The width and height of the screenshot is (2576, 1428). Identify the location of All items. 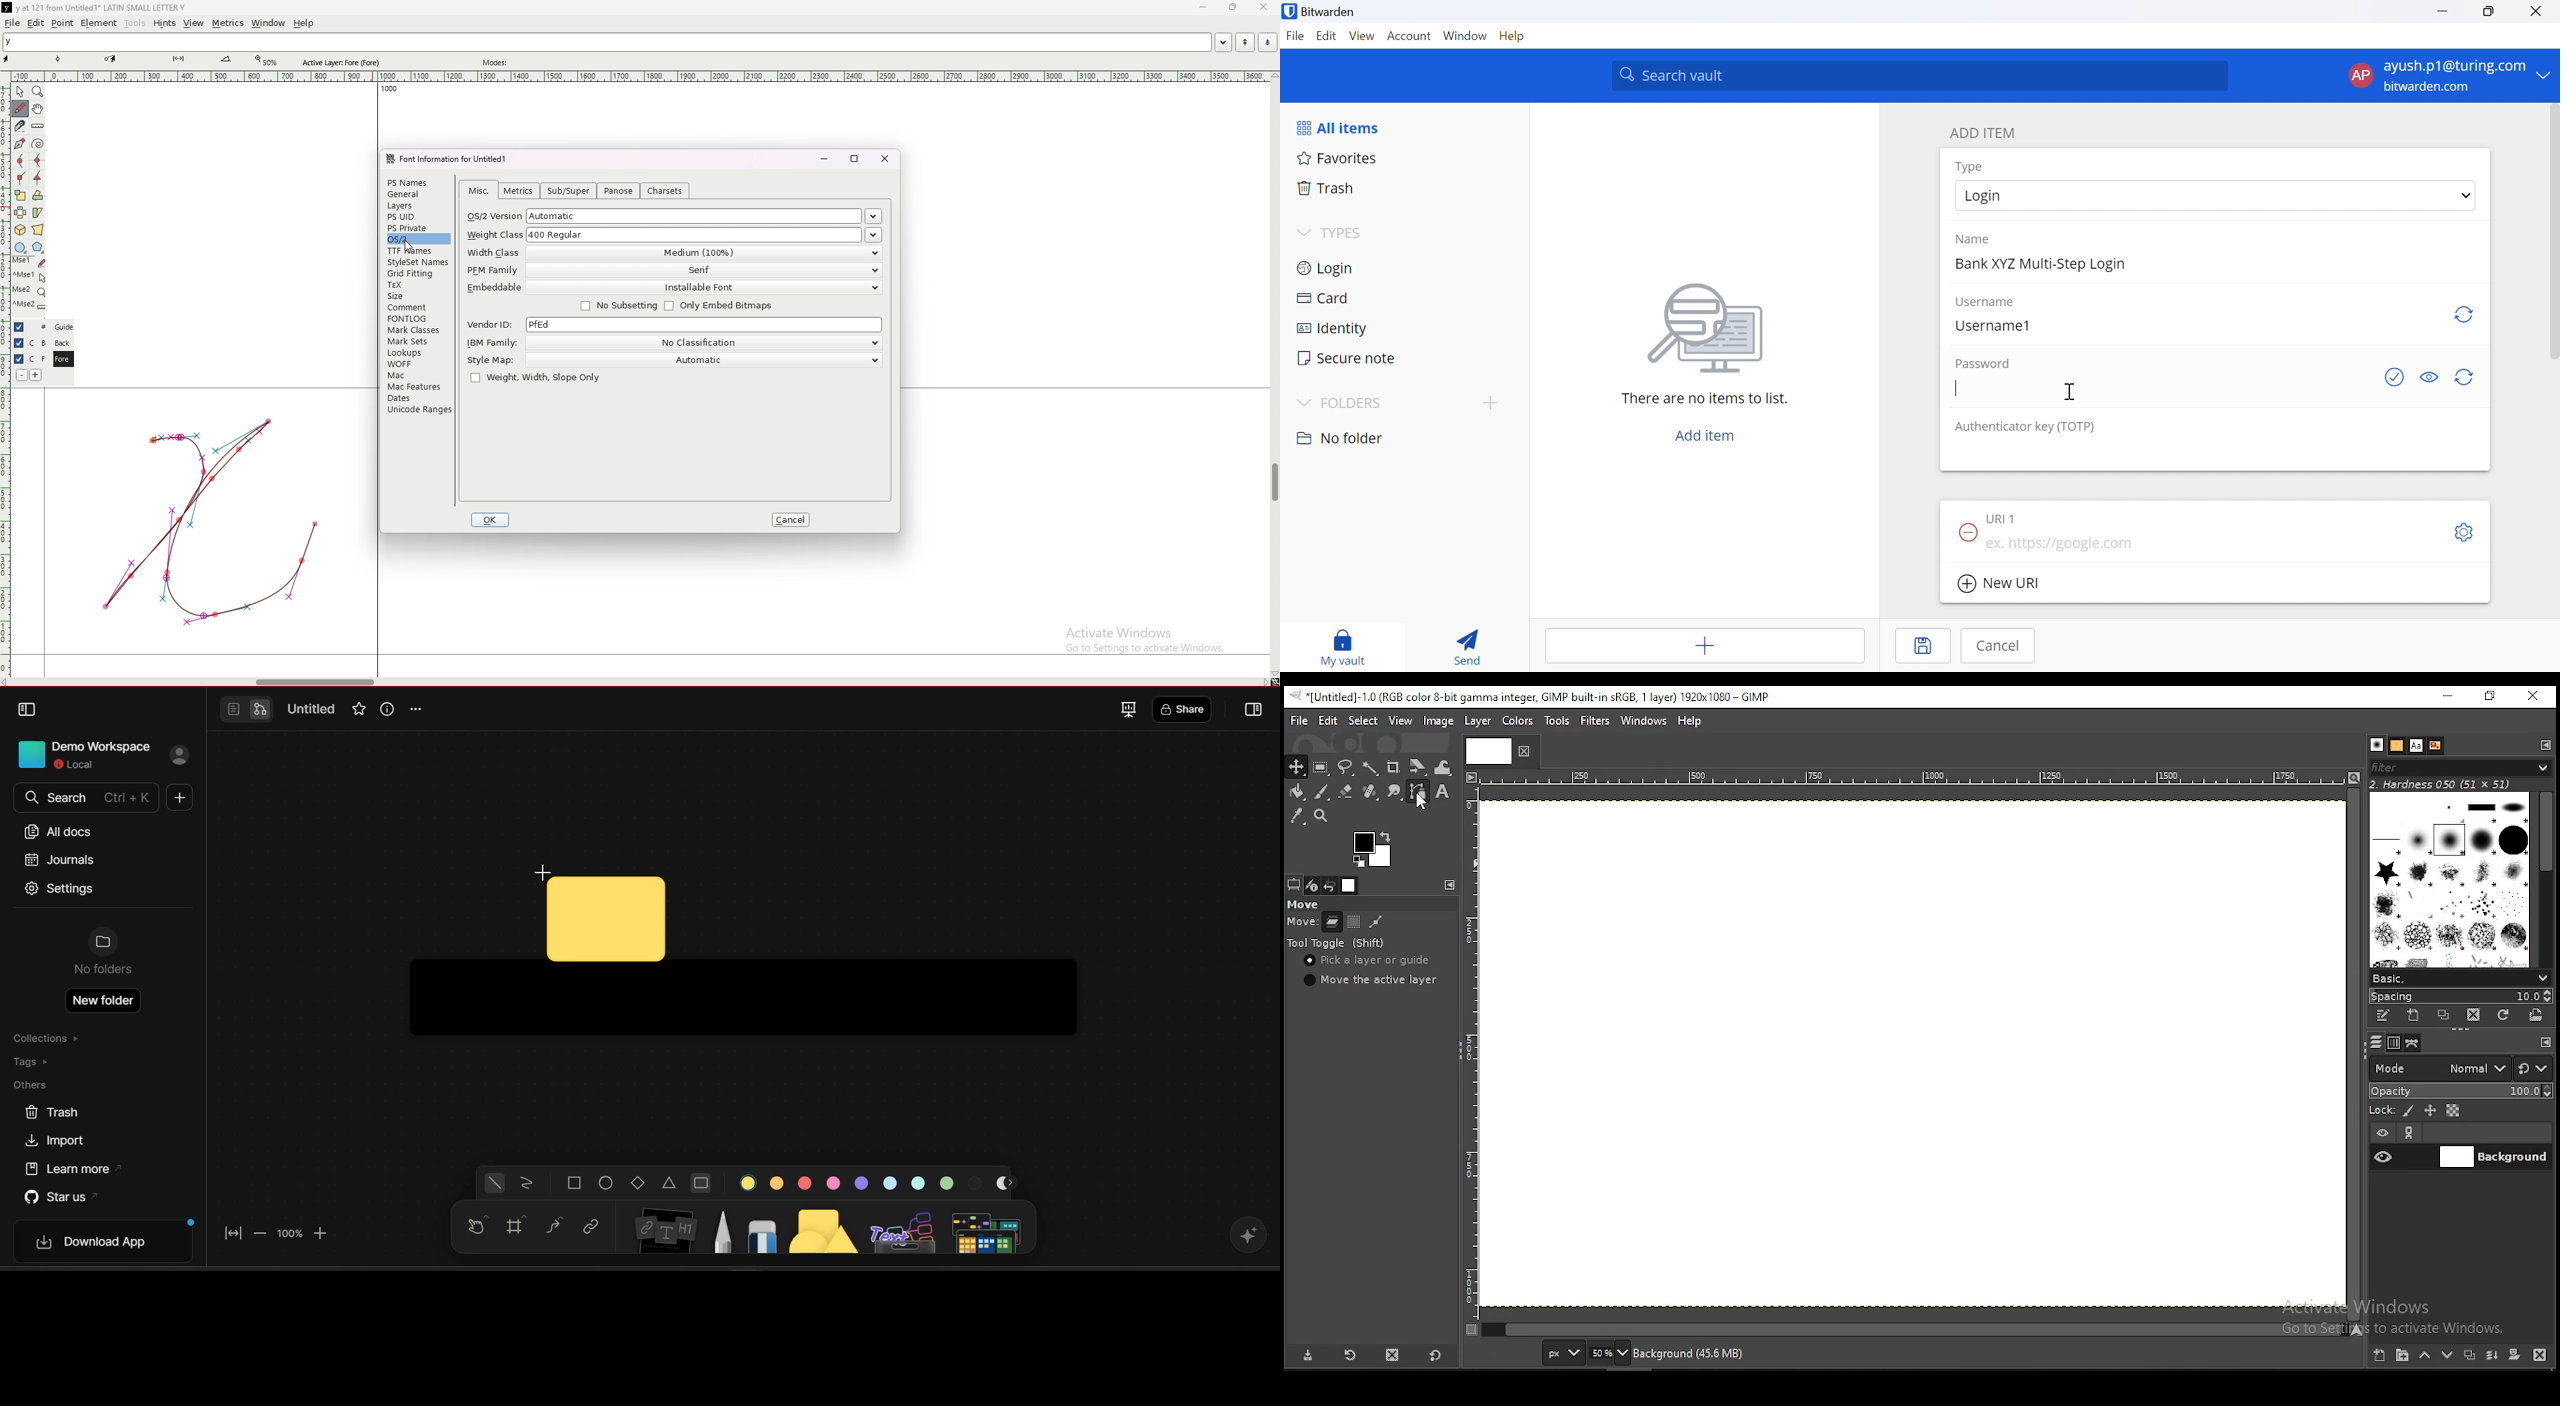
(1341, 126).